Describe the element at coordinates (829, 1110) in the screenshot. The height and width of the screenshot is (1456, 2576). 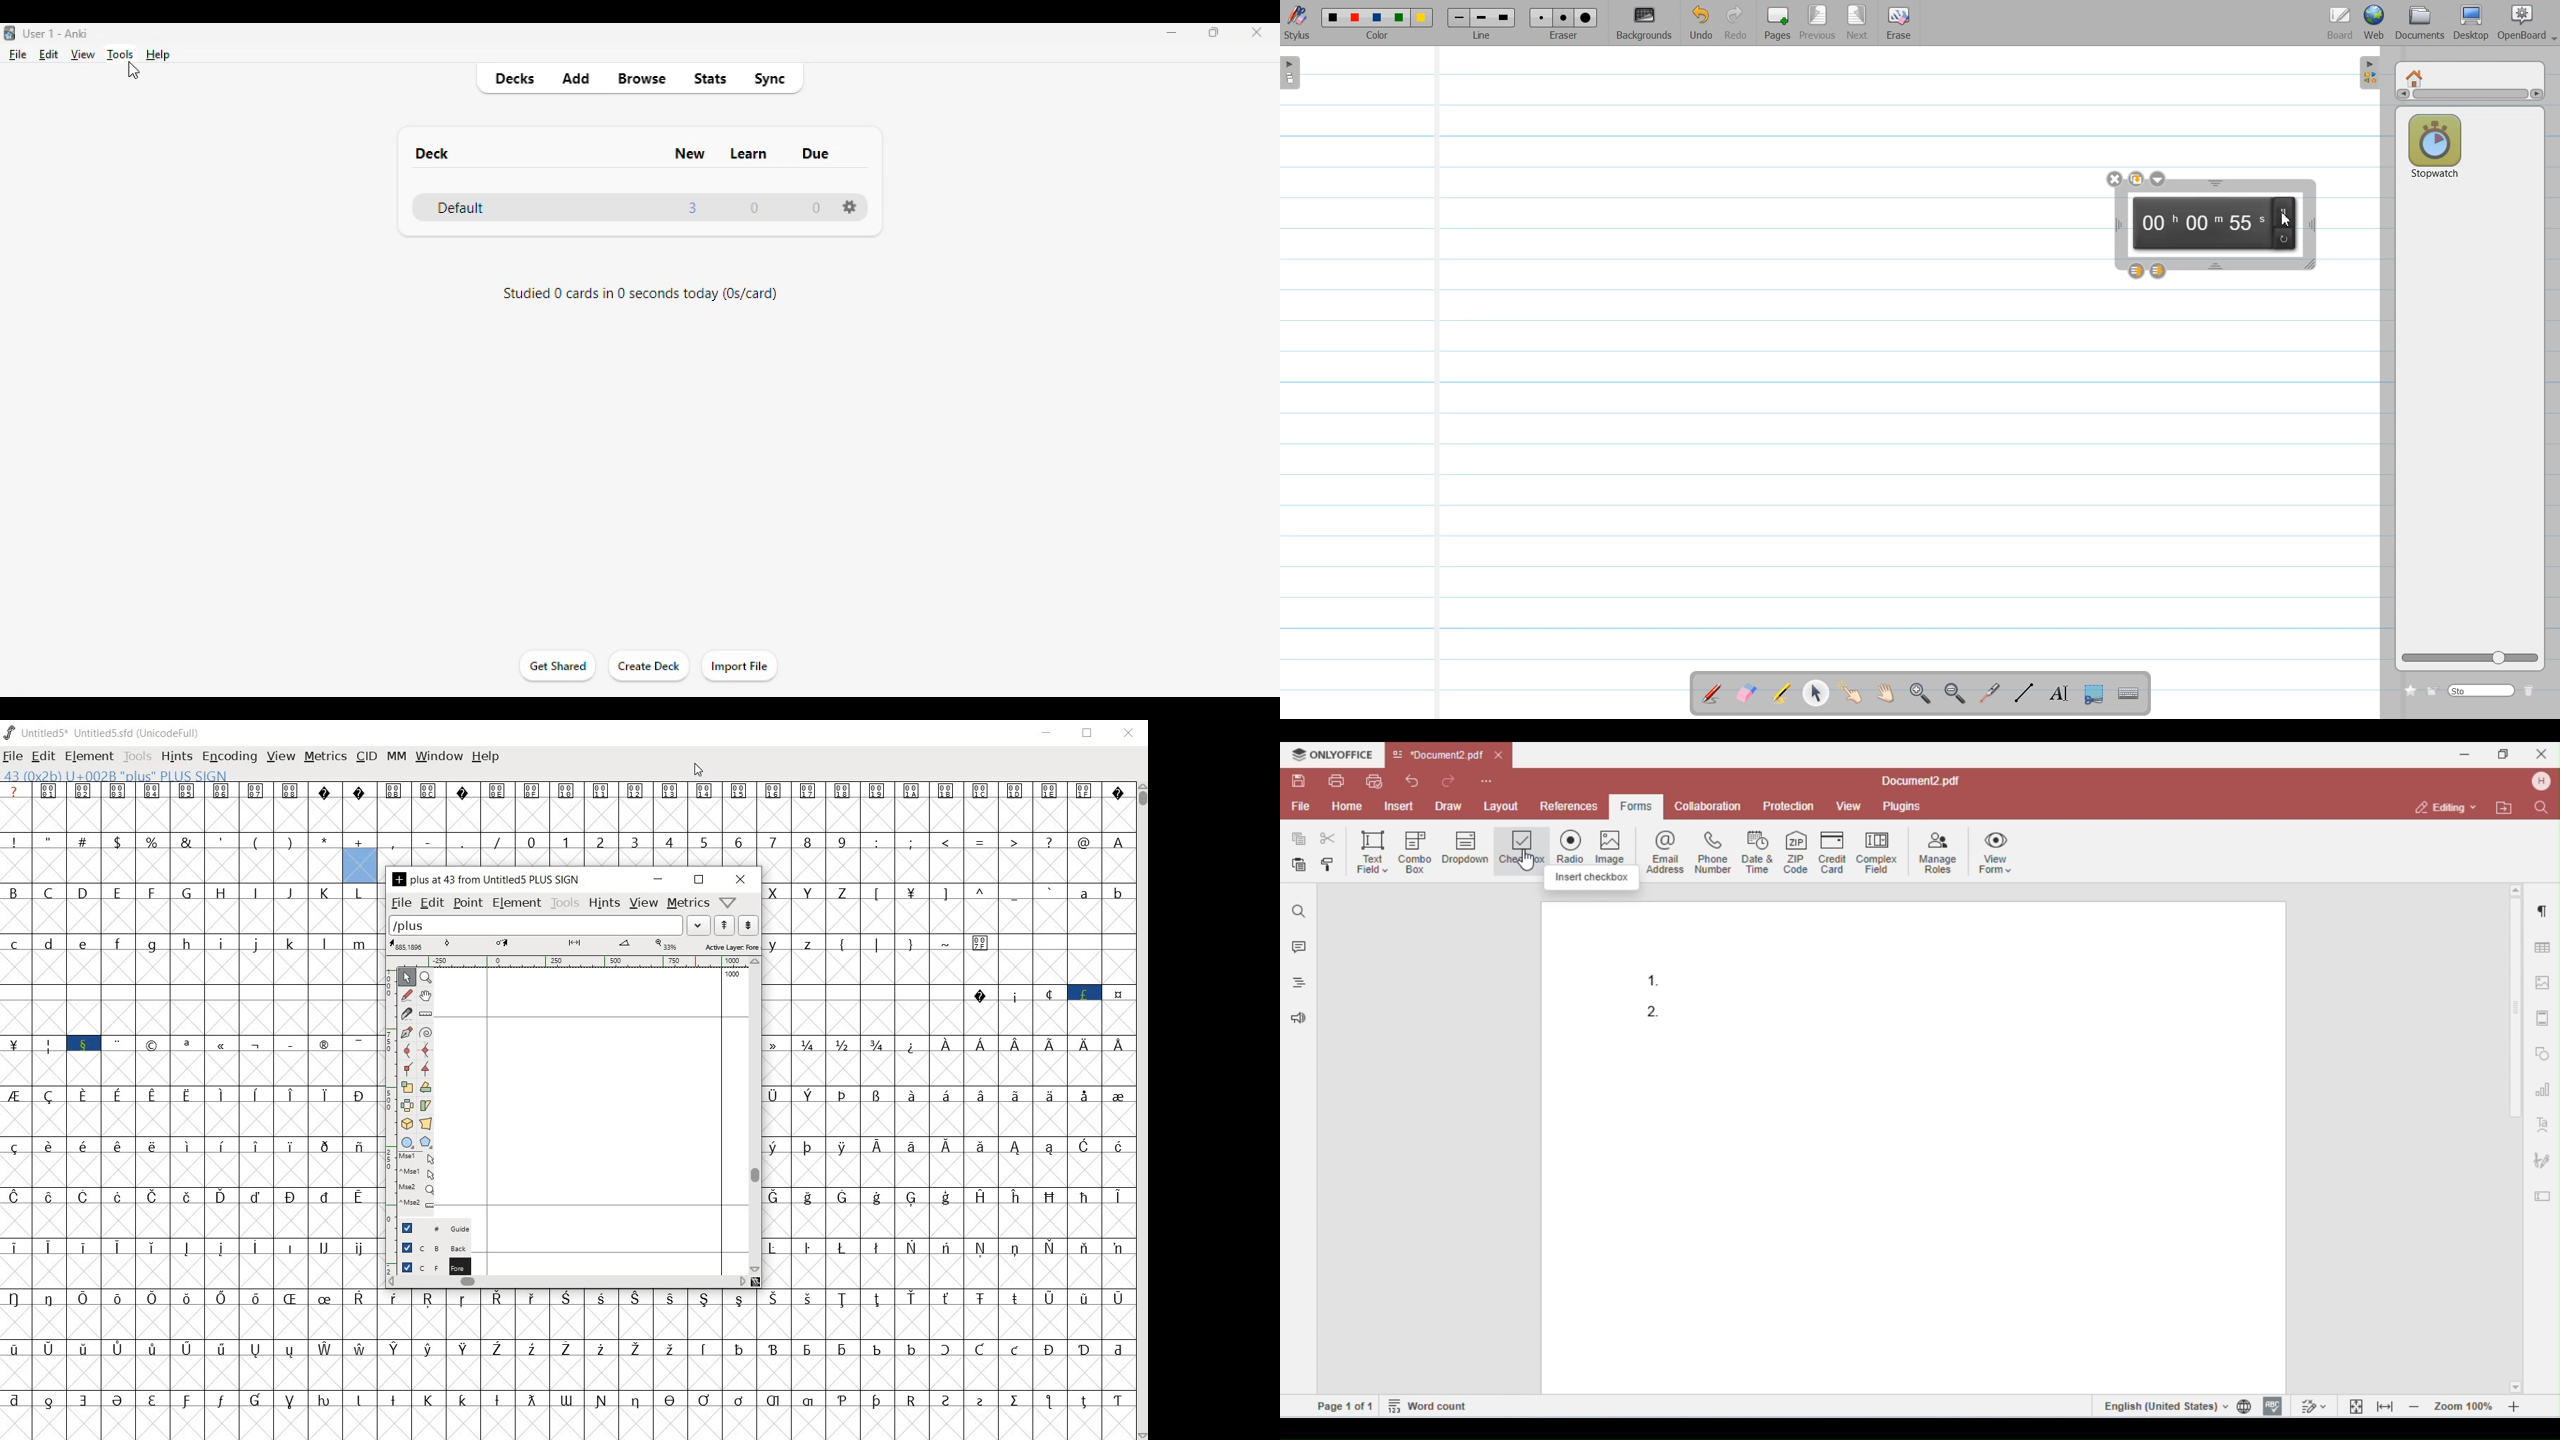
I see `special characters` at that location.